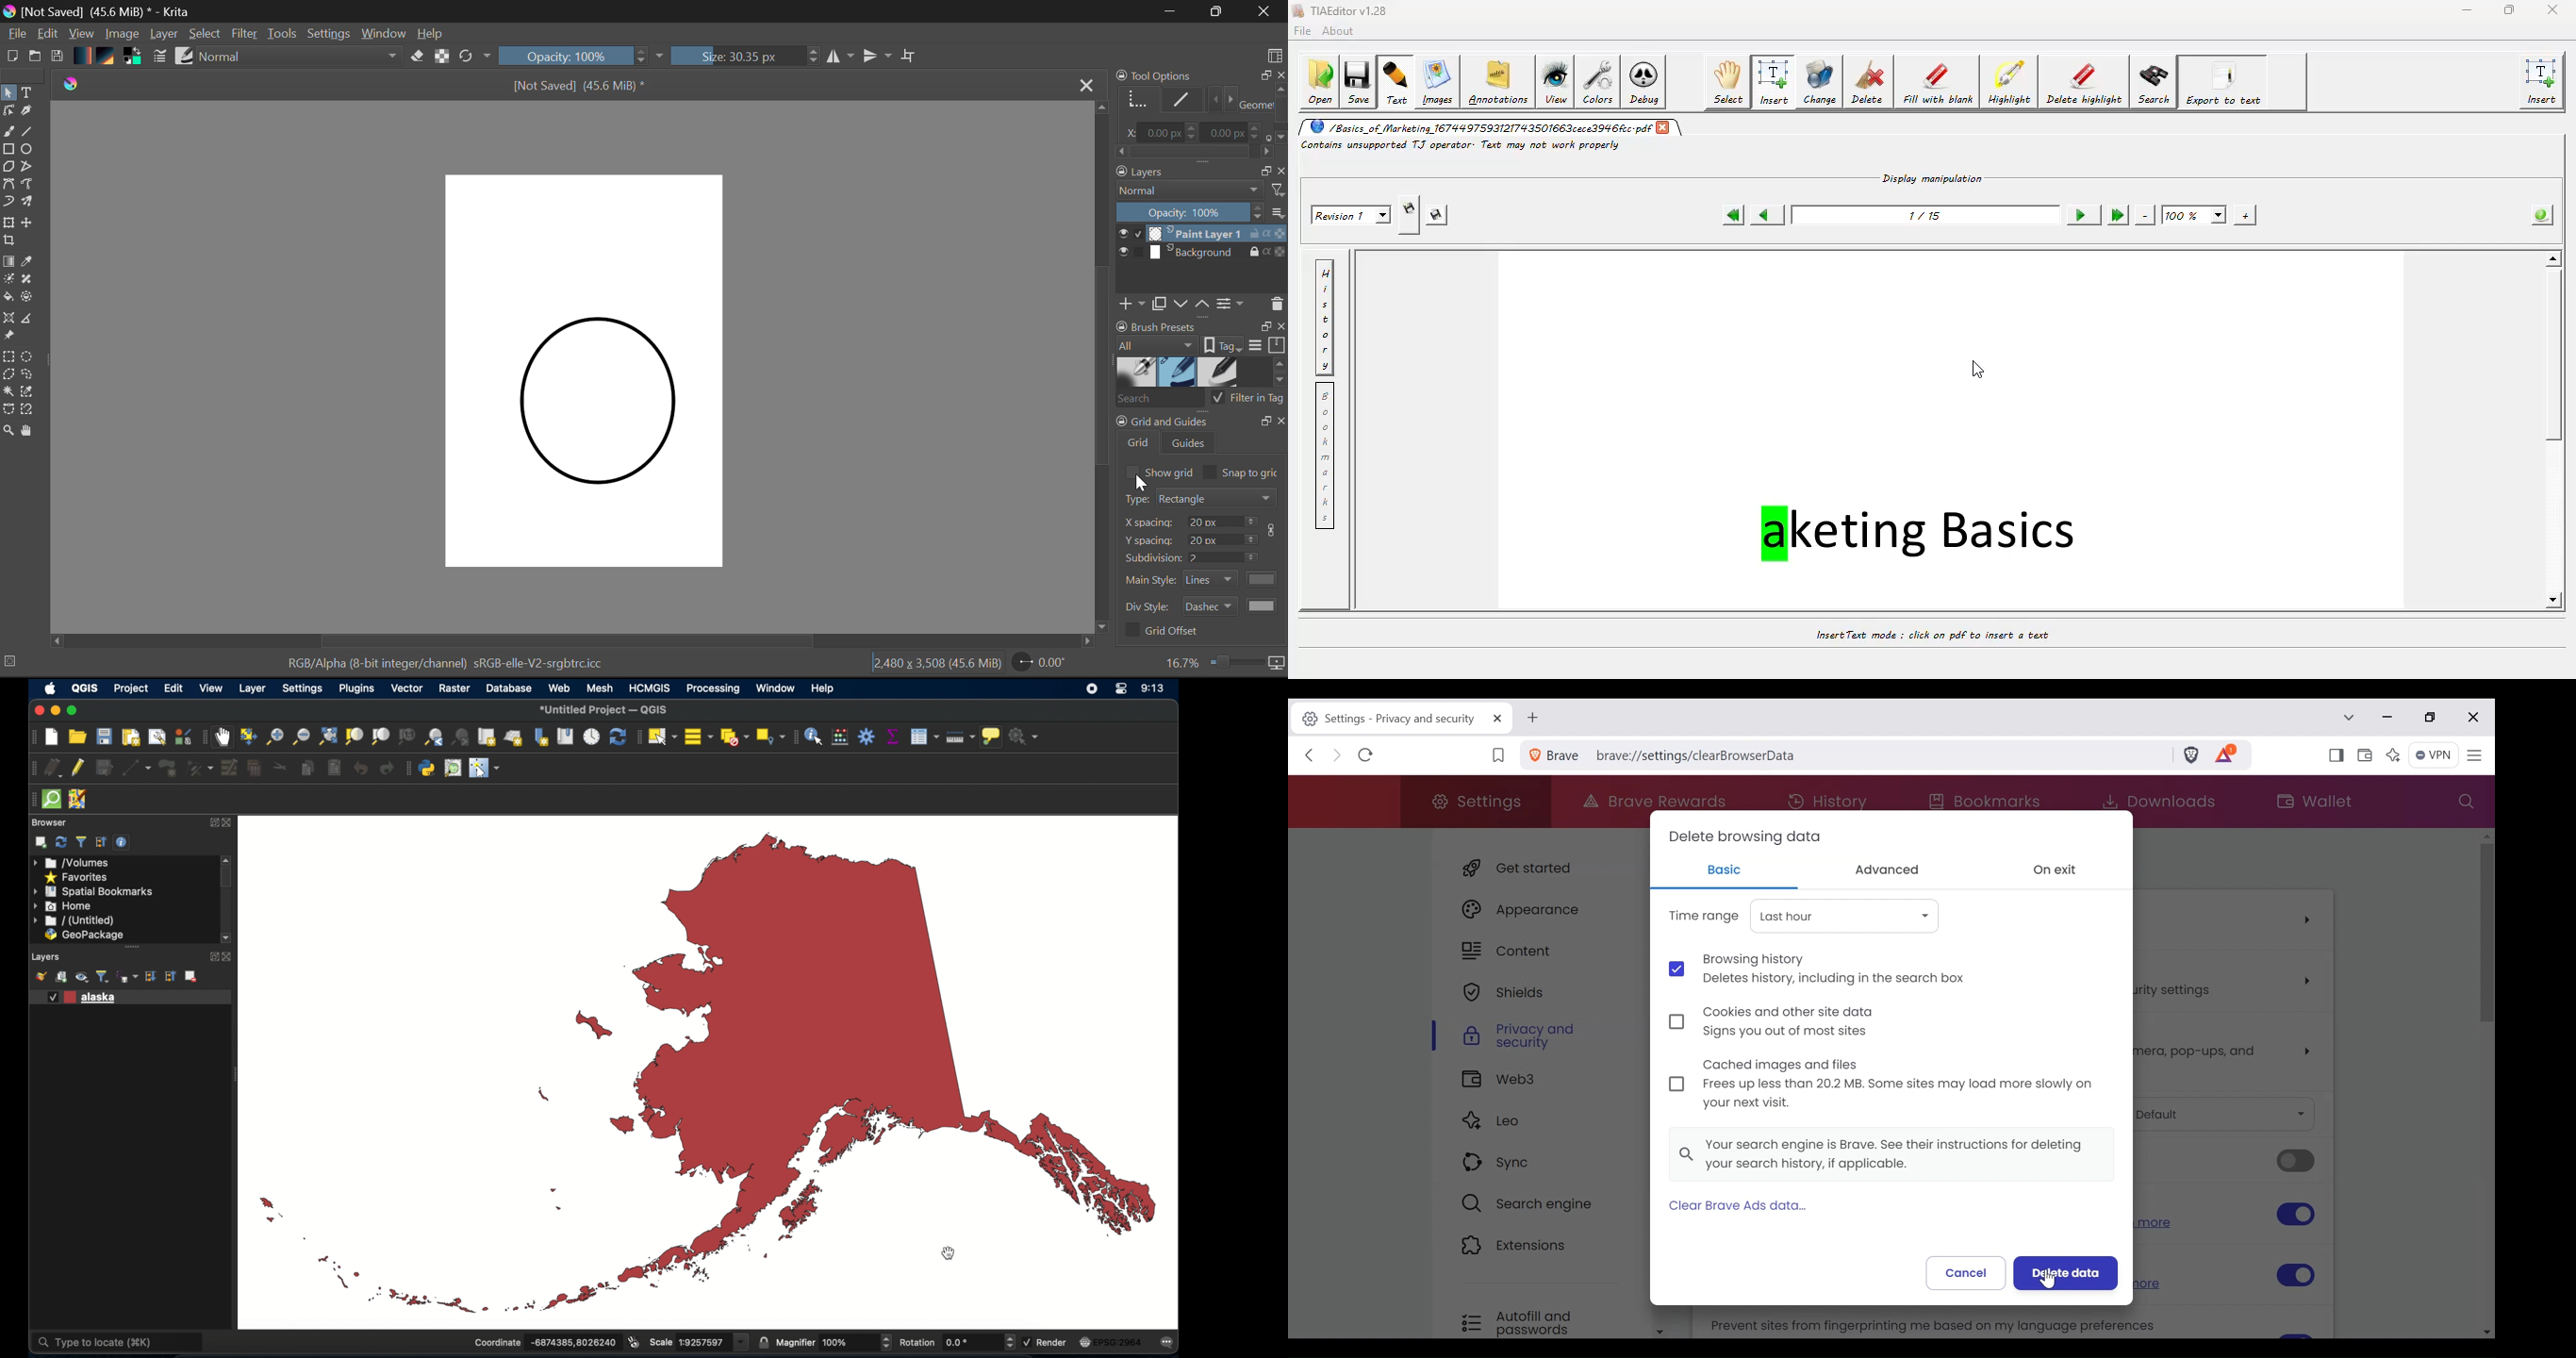  Describe the element at coordinates (9, 93) in the screenshot. I see `Select` at that location.